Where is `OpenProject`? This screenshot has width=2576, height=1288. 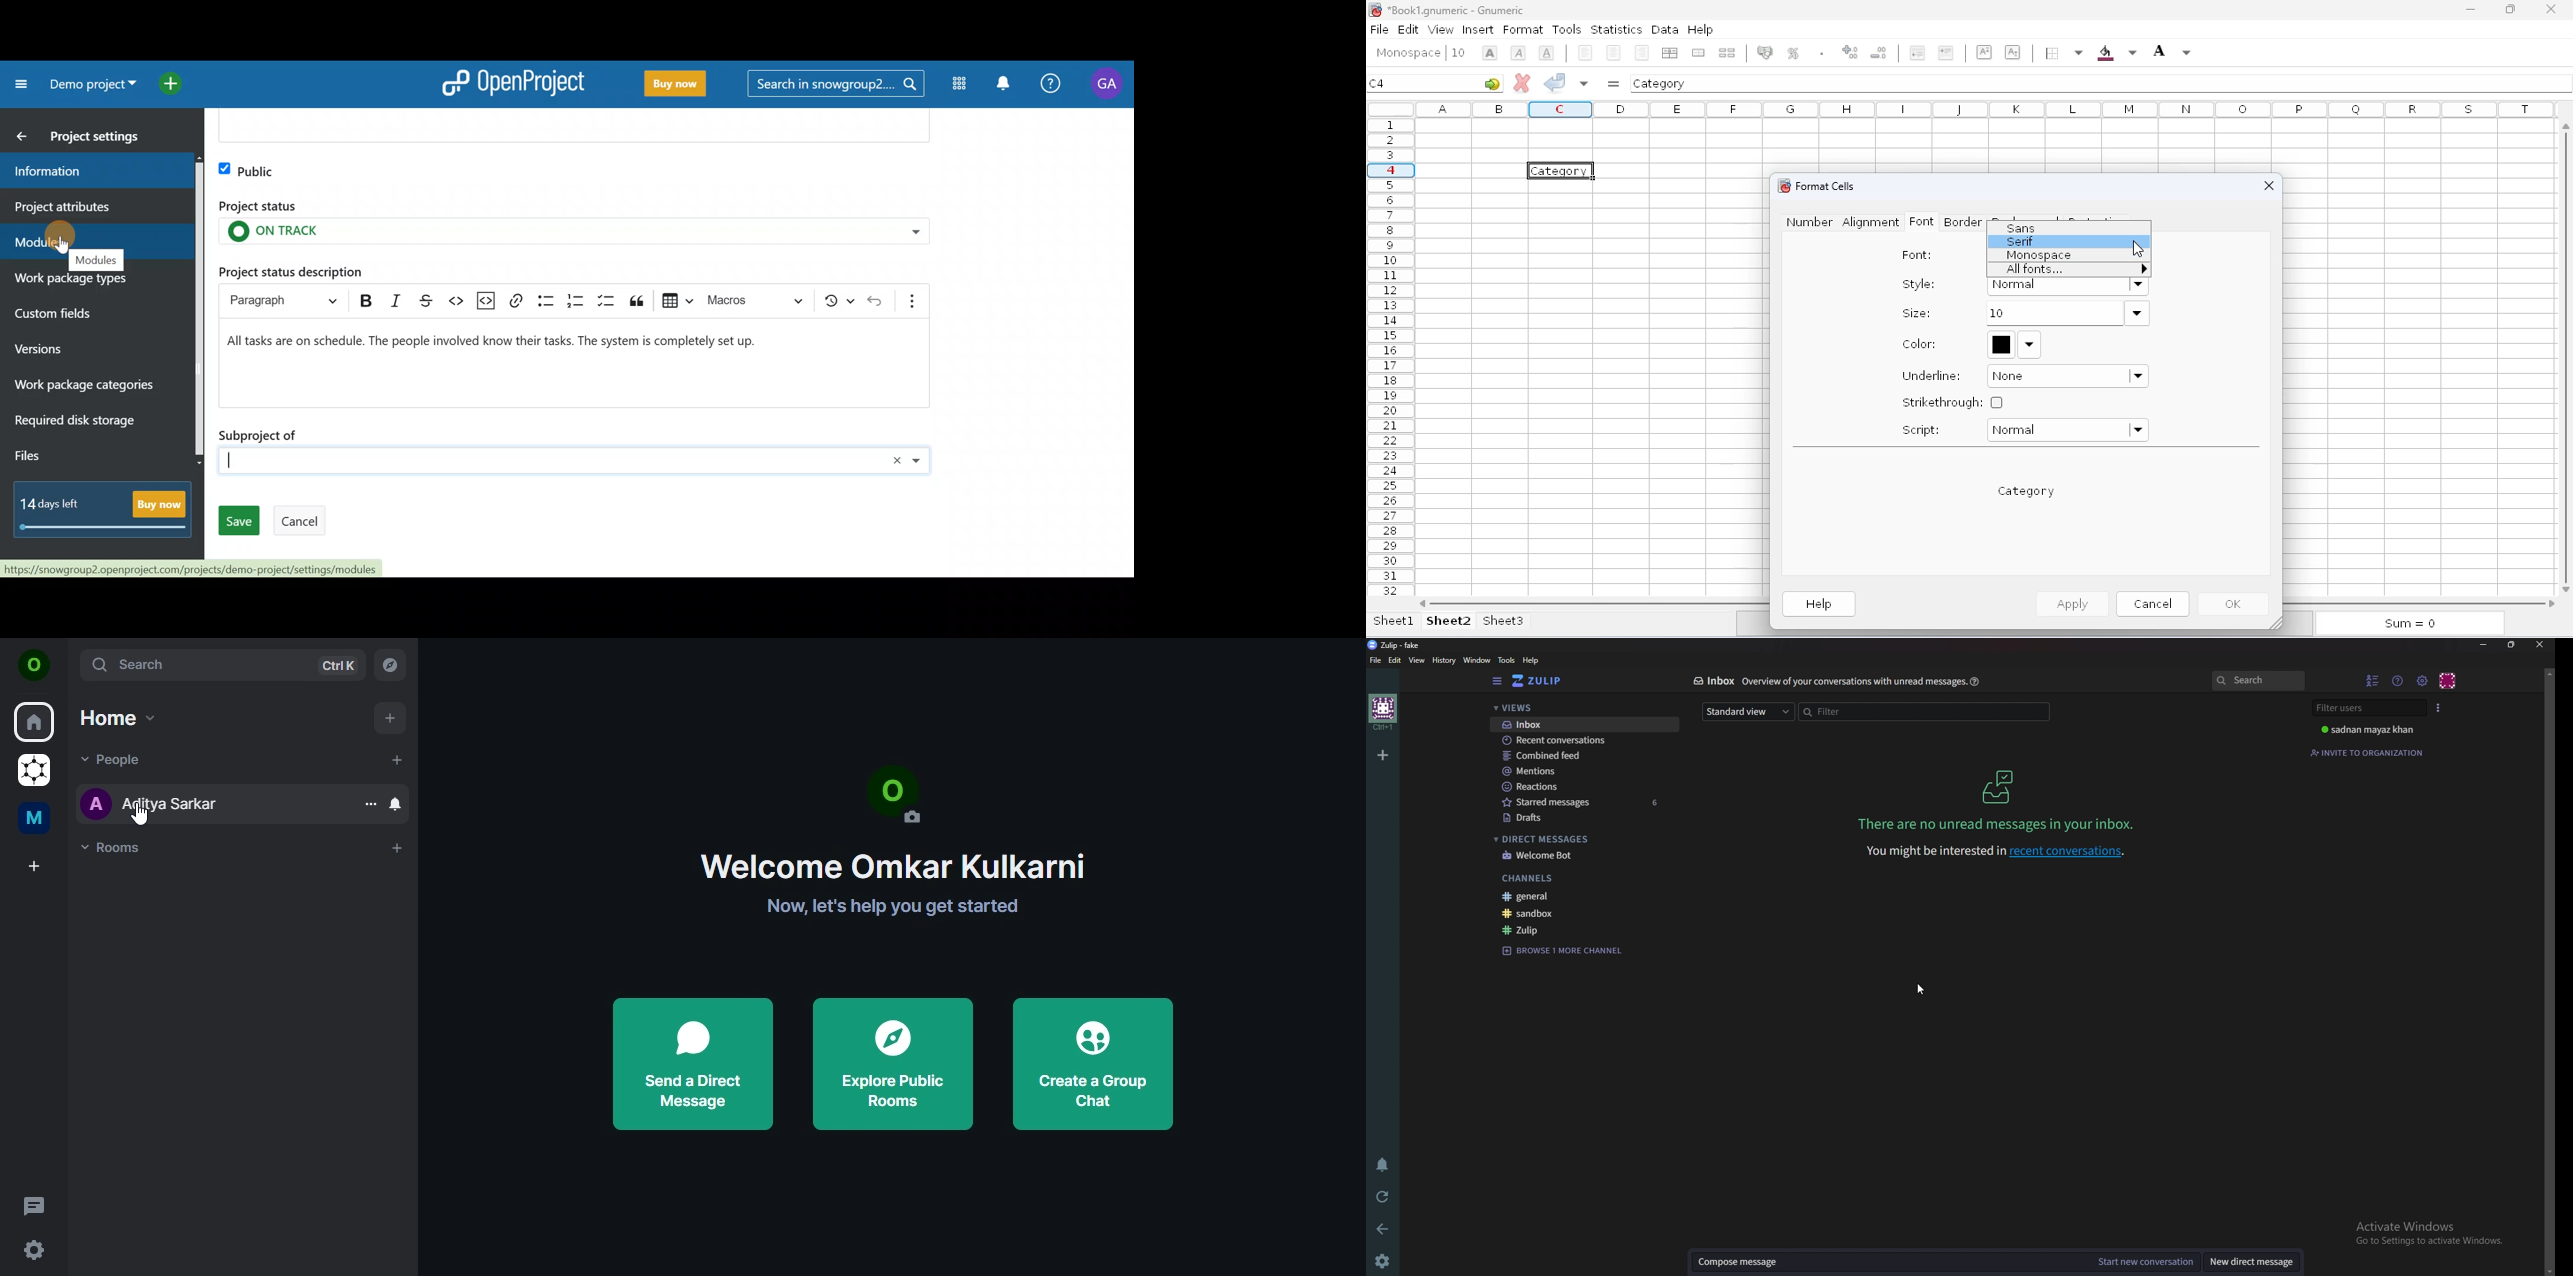 OpenProject is located at coordinates (514, 87).